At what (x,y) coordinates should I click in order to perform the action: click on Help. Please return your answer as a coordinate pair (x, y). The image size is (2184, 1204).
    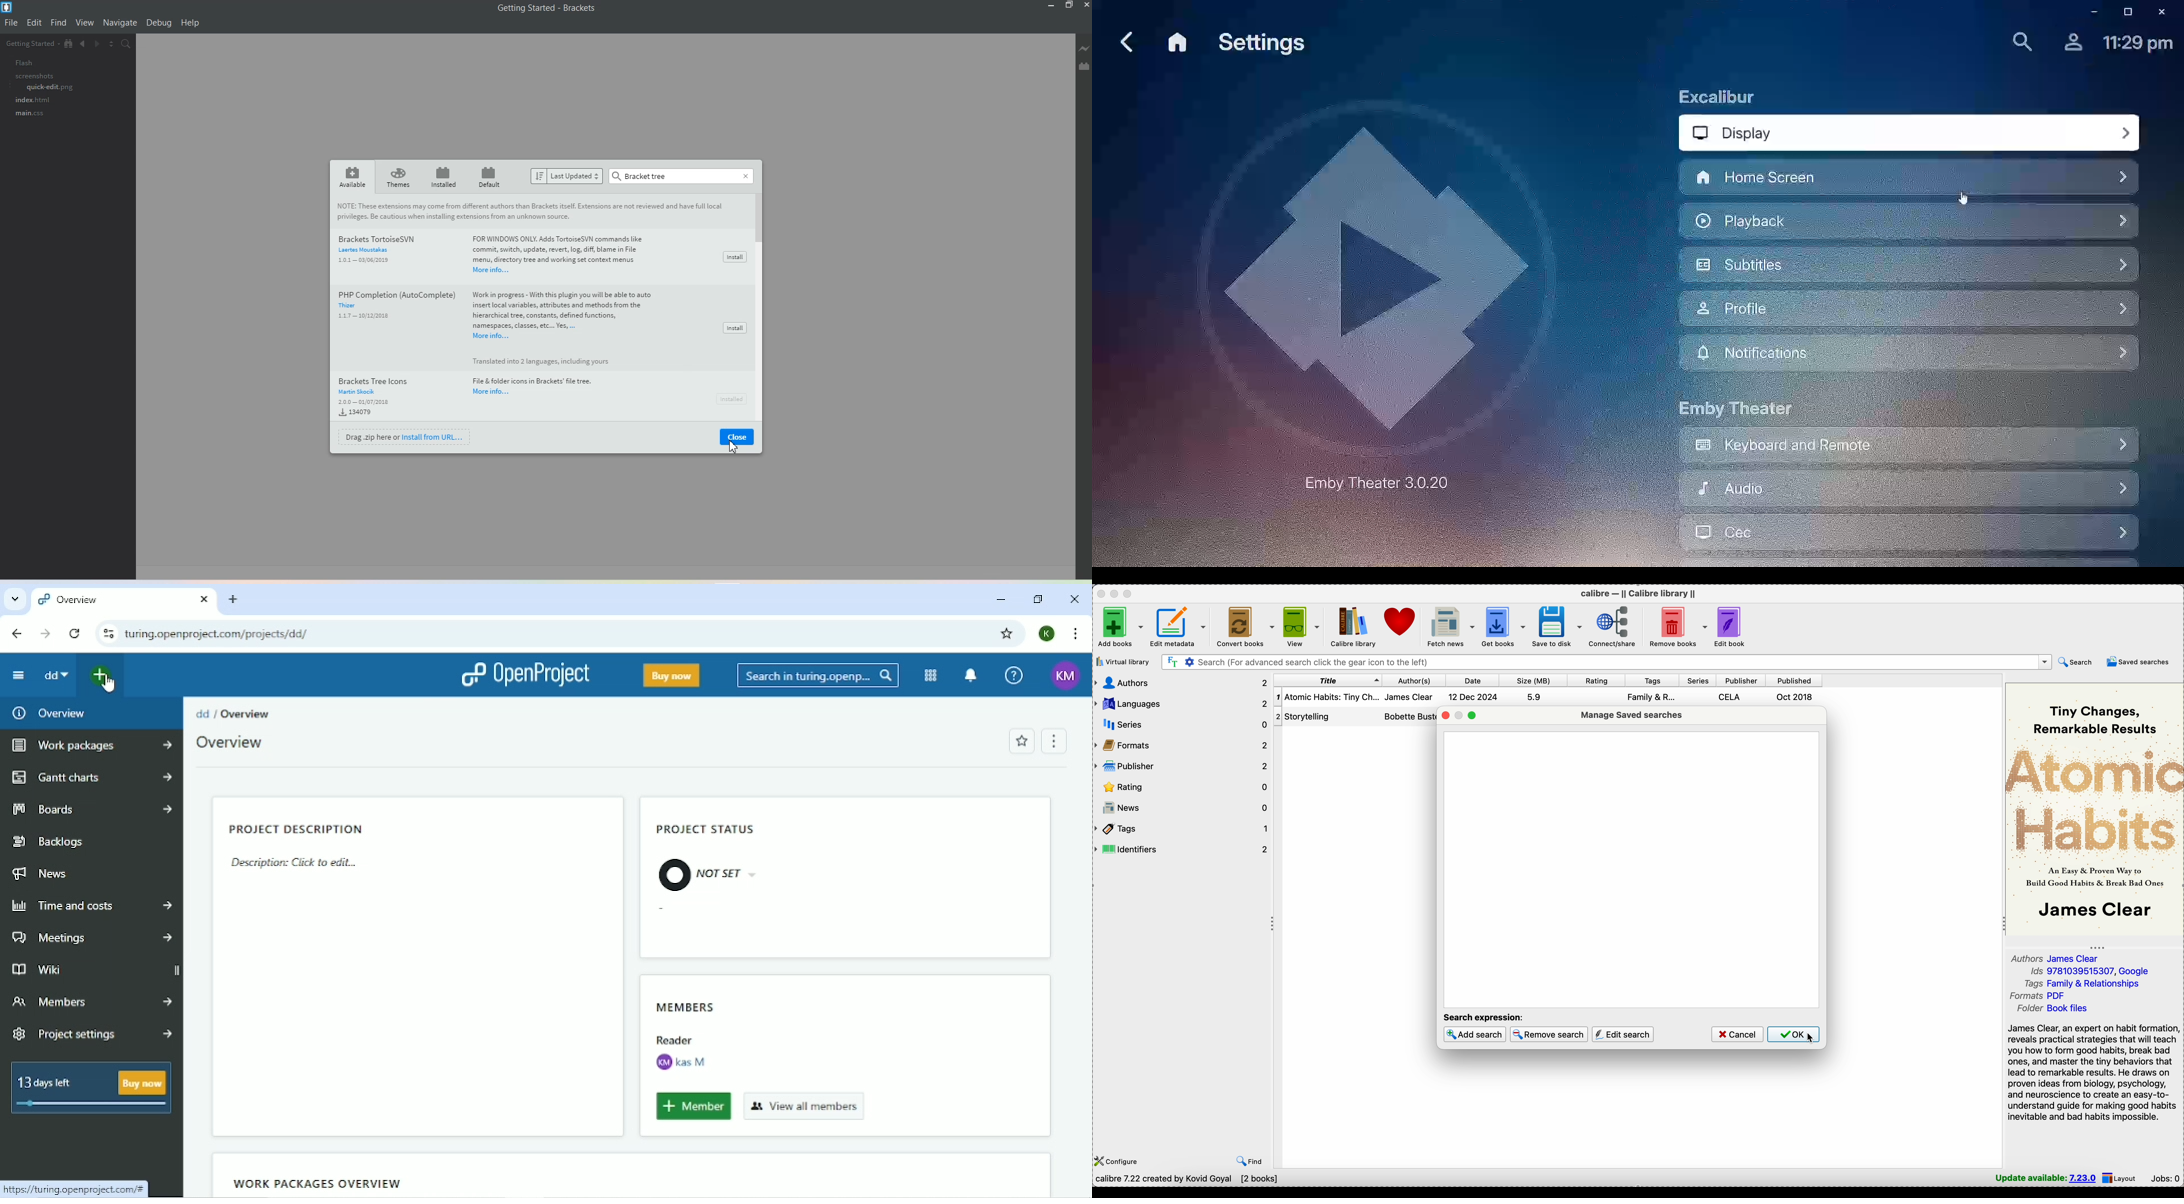
    Looking at the image, I should click on (191, 23).